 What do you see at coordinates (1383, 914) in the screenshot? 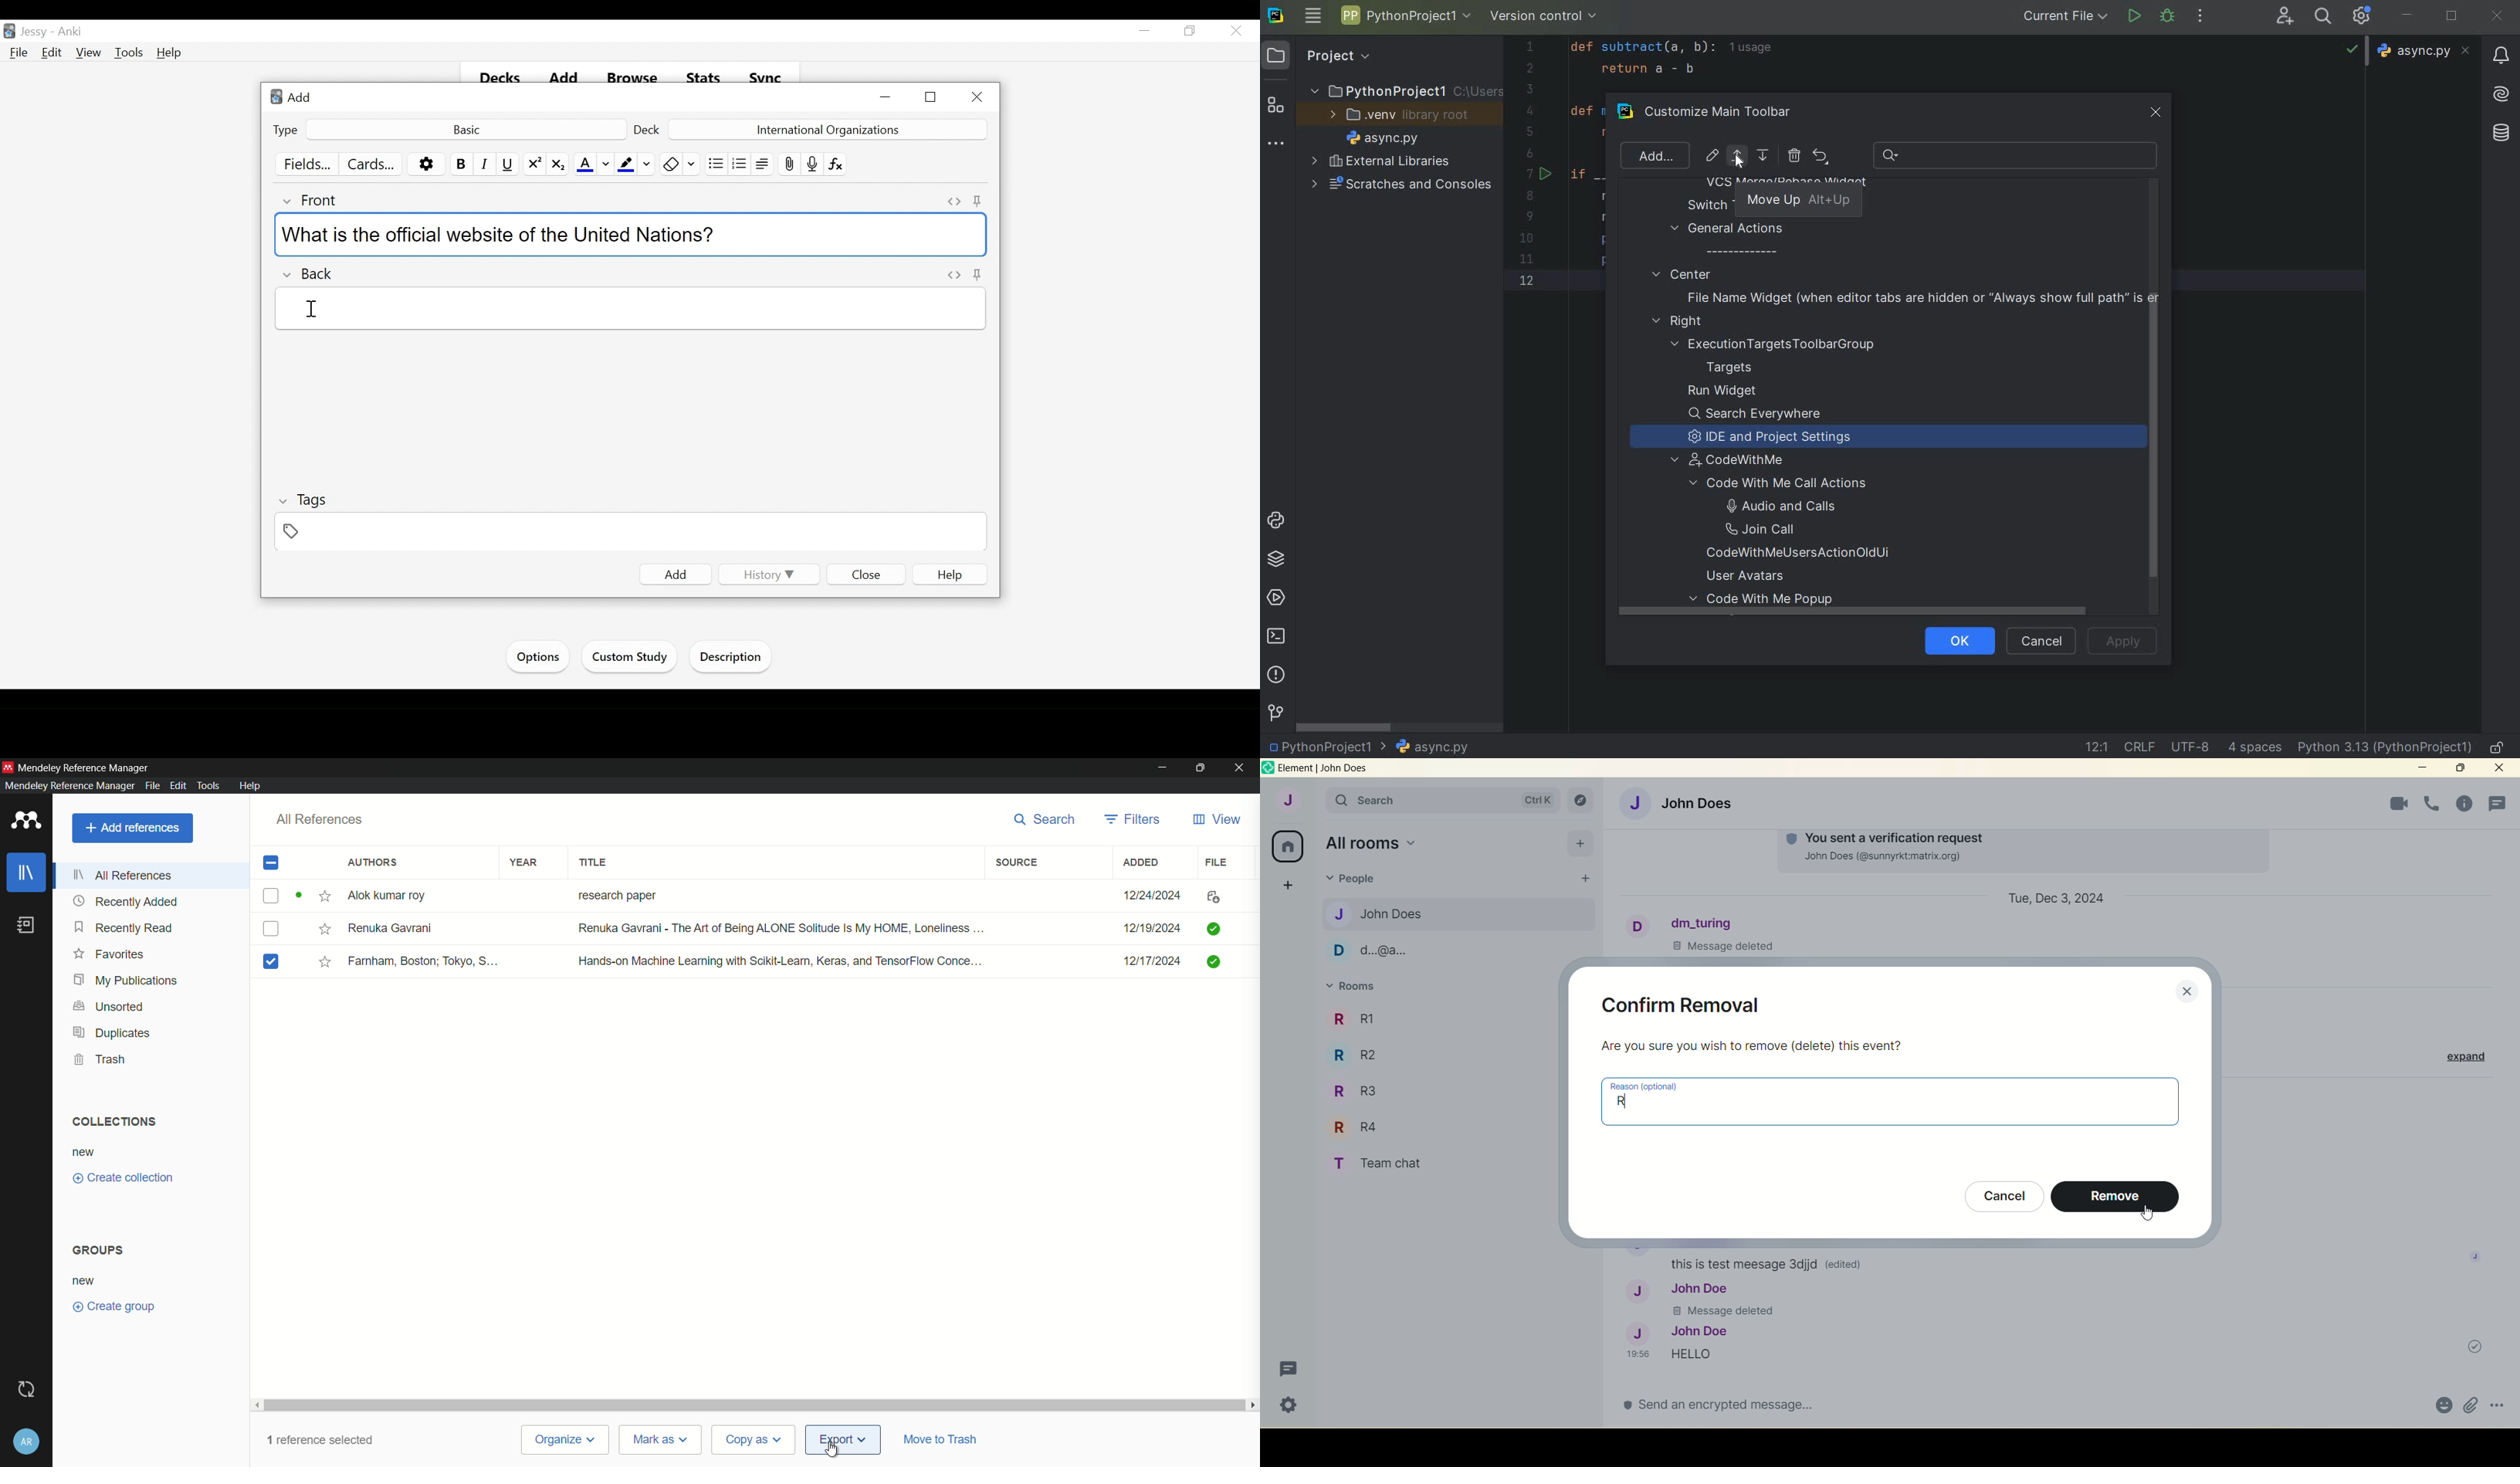
I see `John Does` at bounding box center [1383, 914].